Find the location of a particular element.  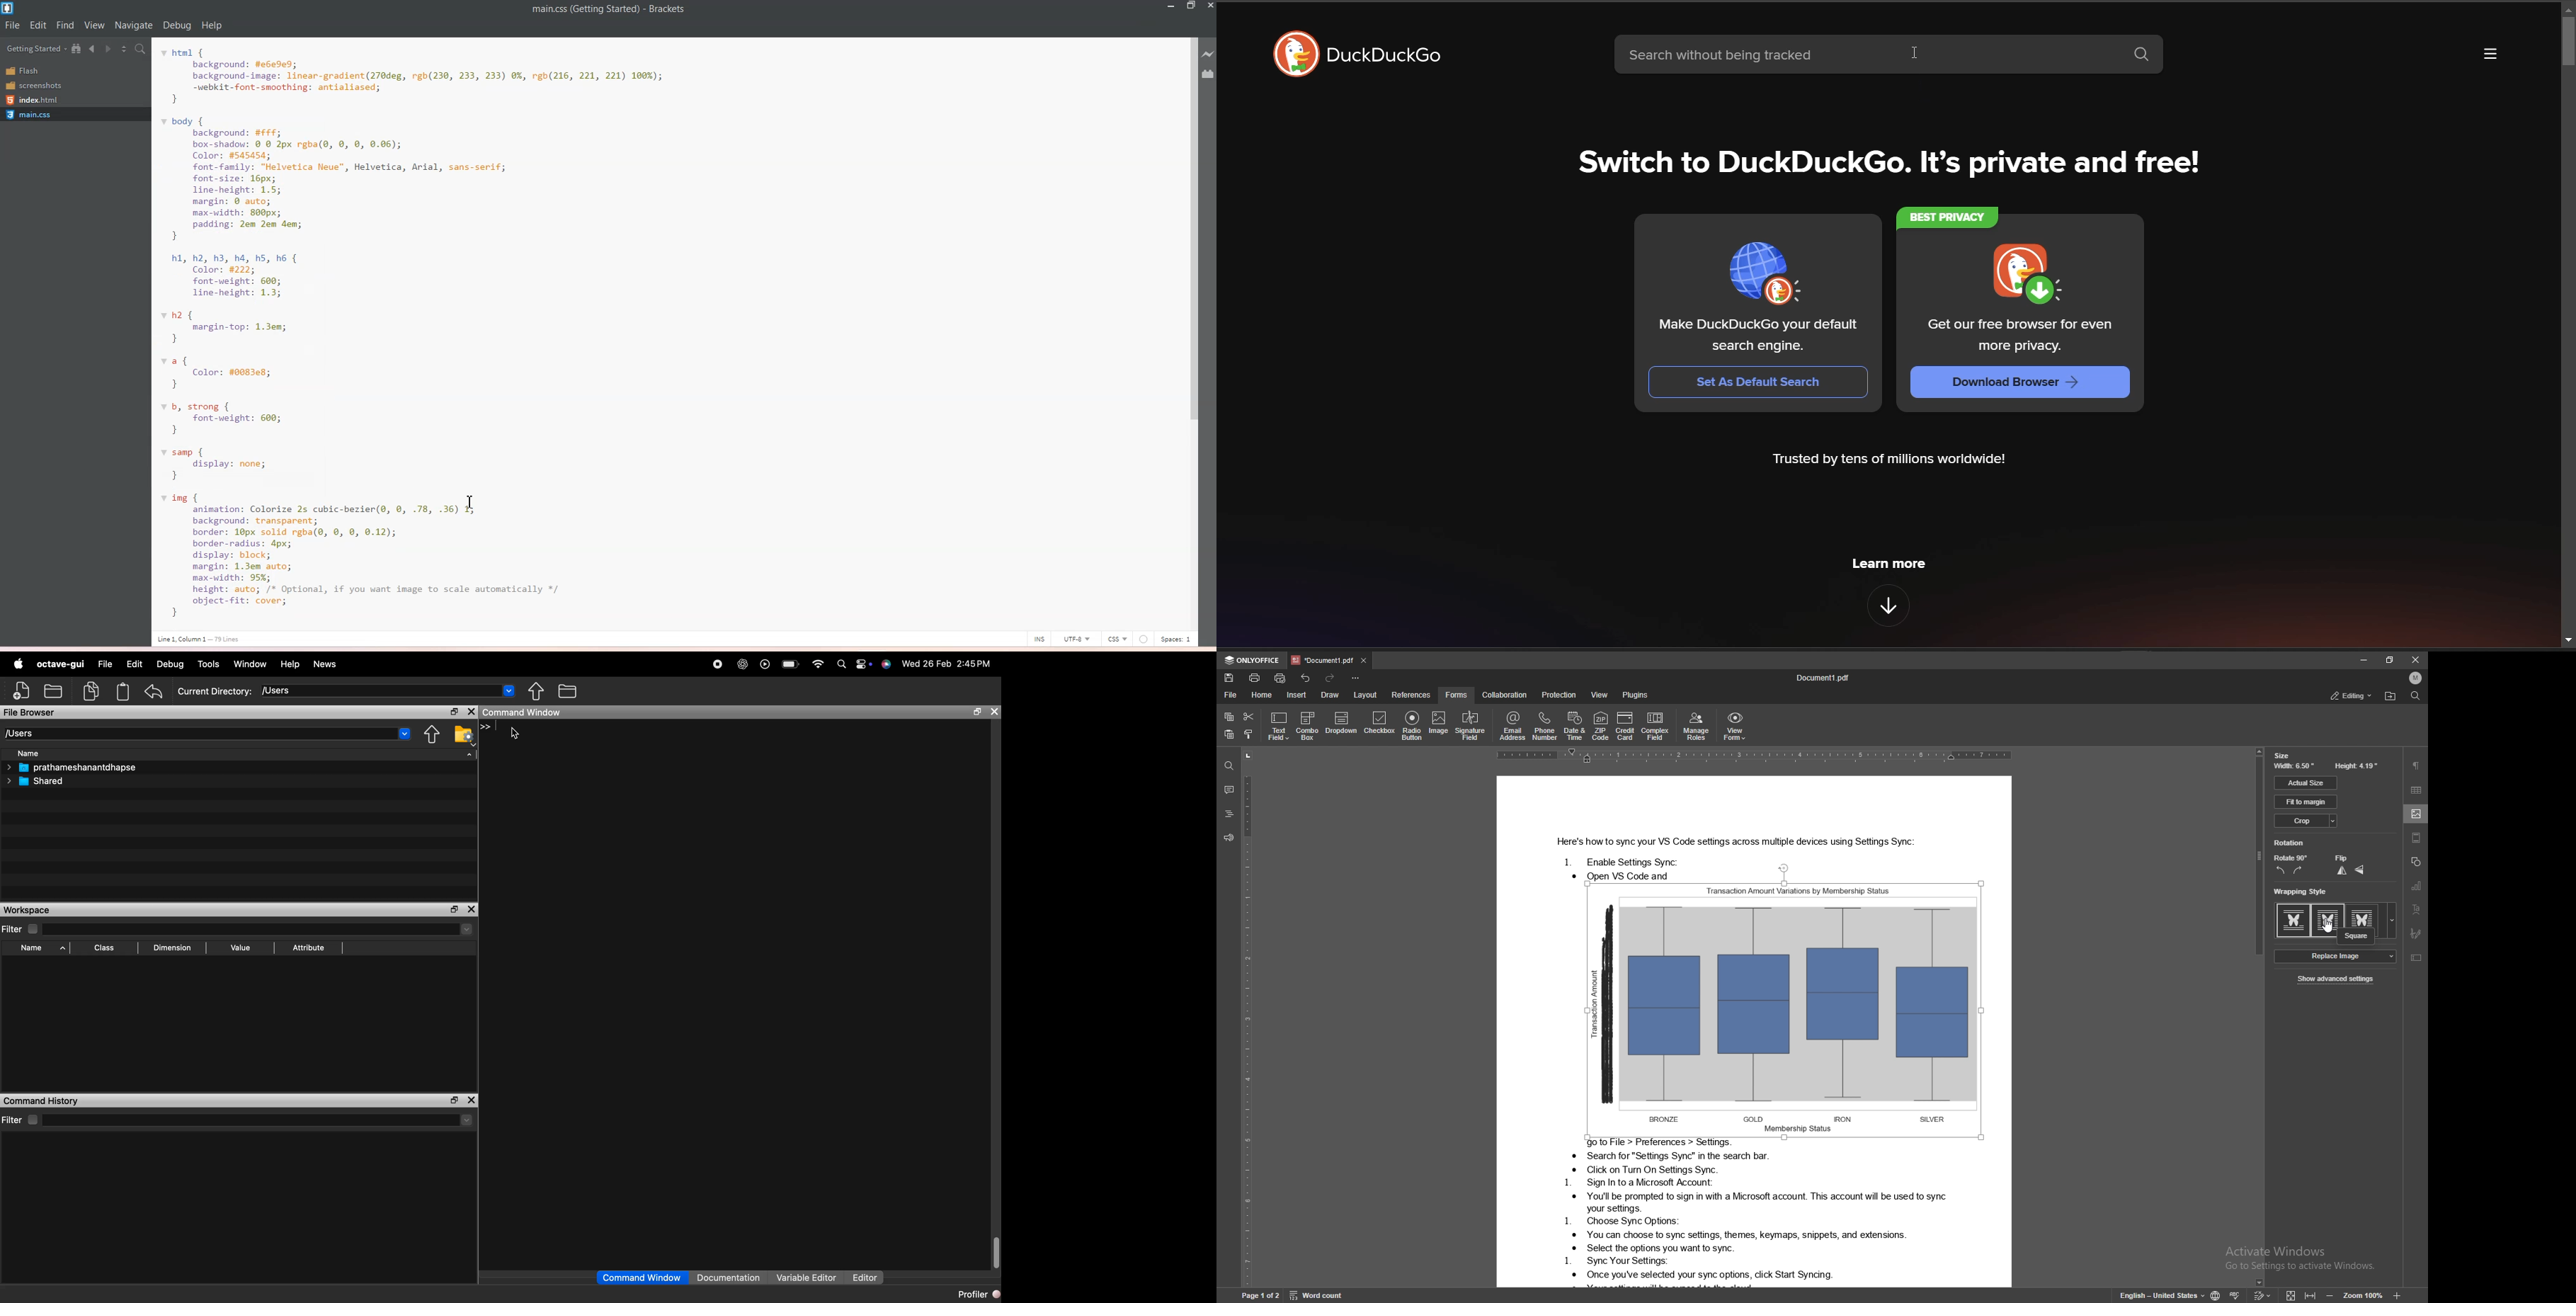

find is located at coordinates (1229, 766).